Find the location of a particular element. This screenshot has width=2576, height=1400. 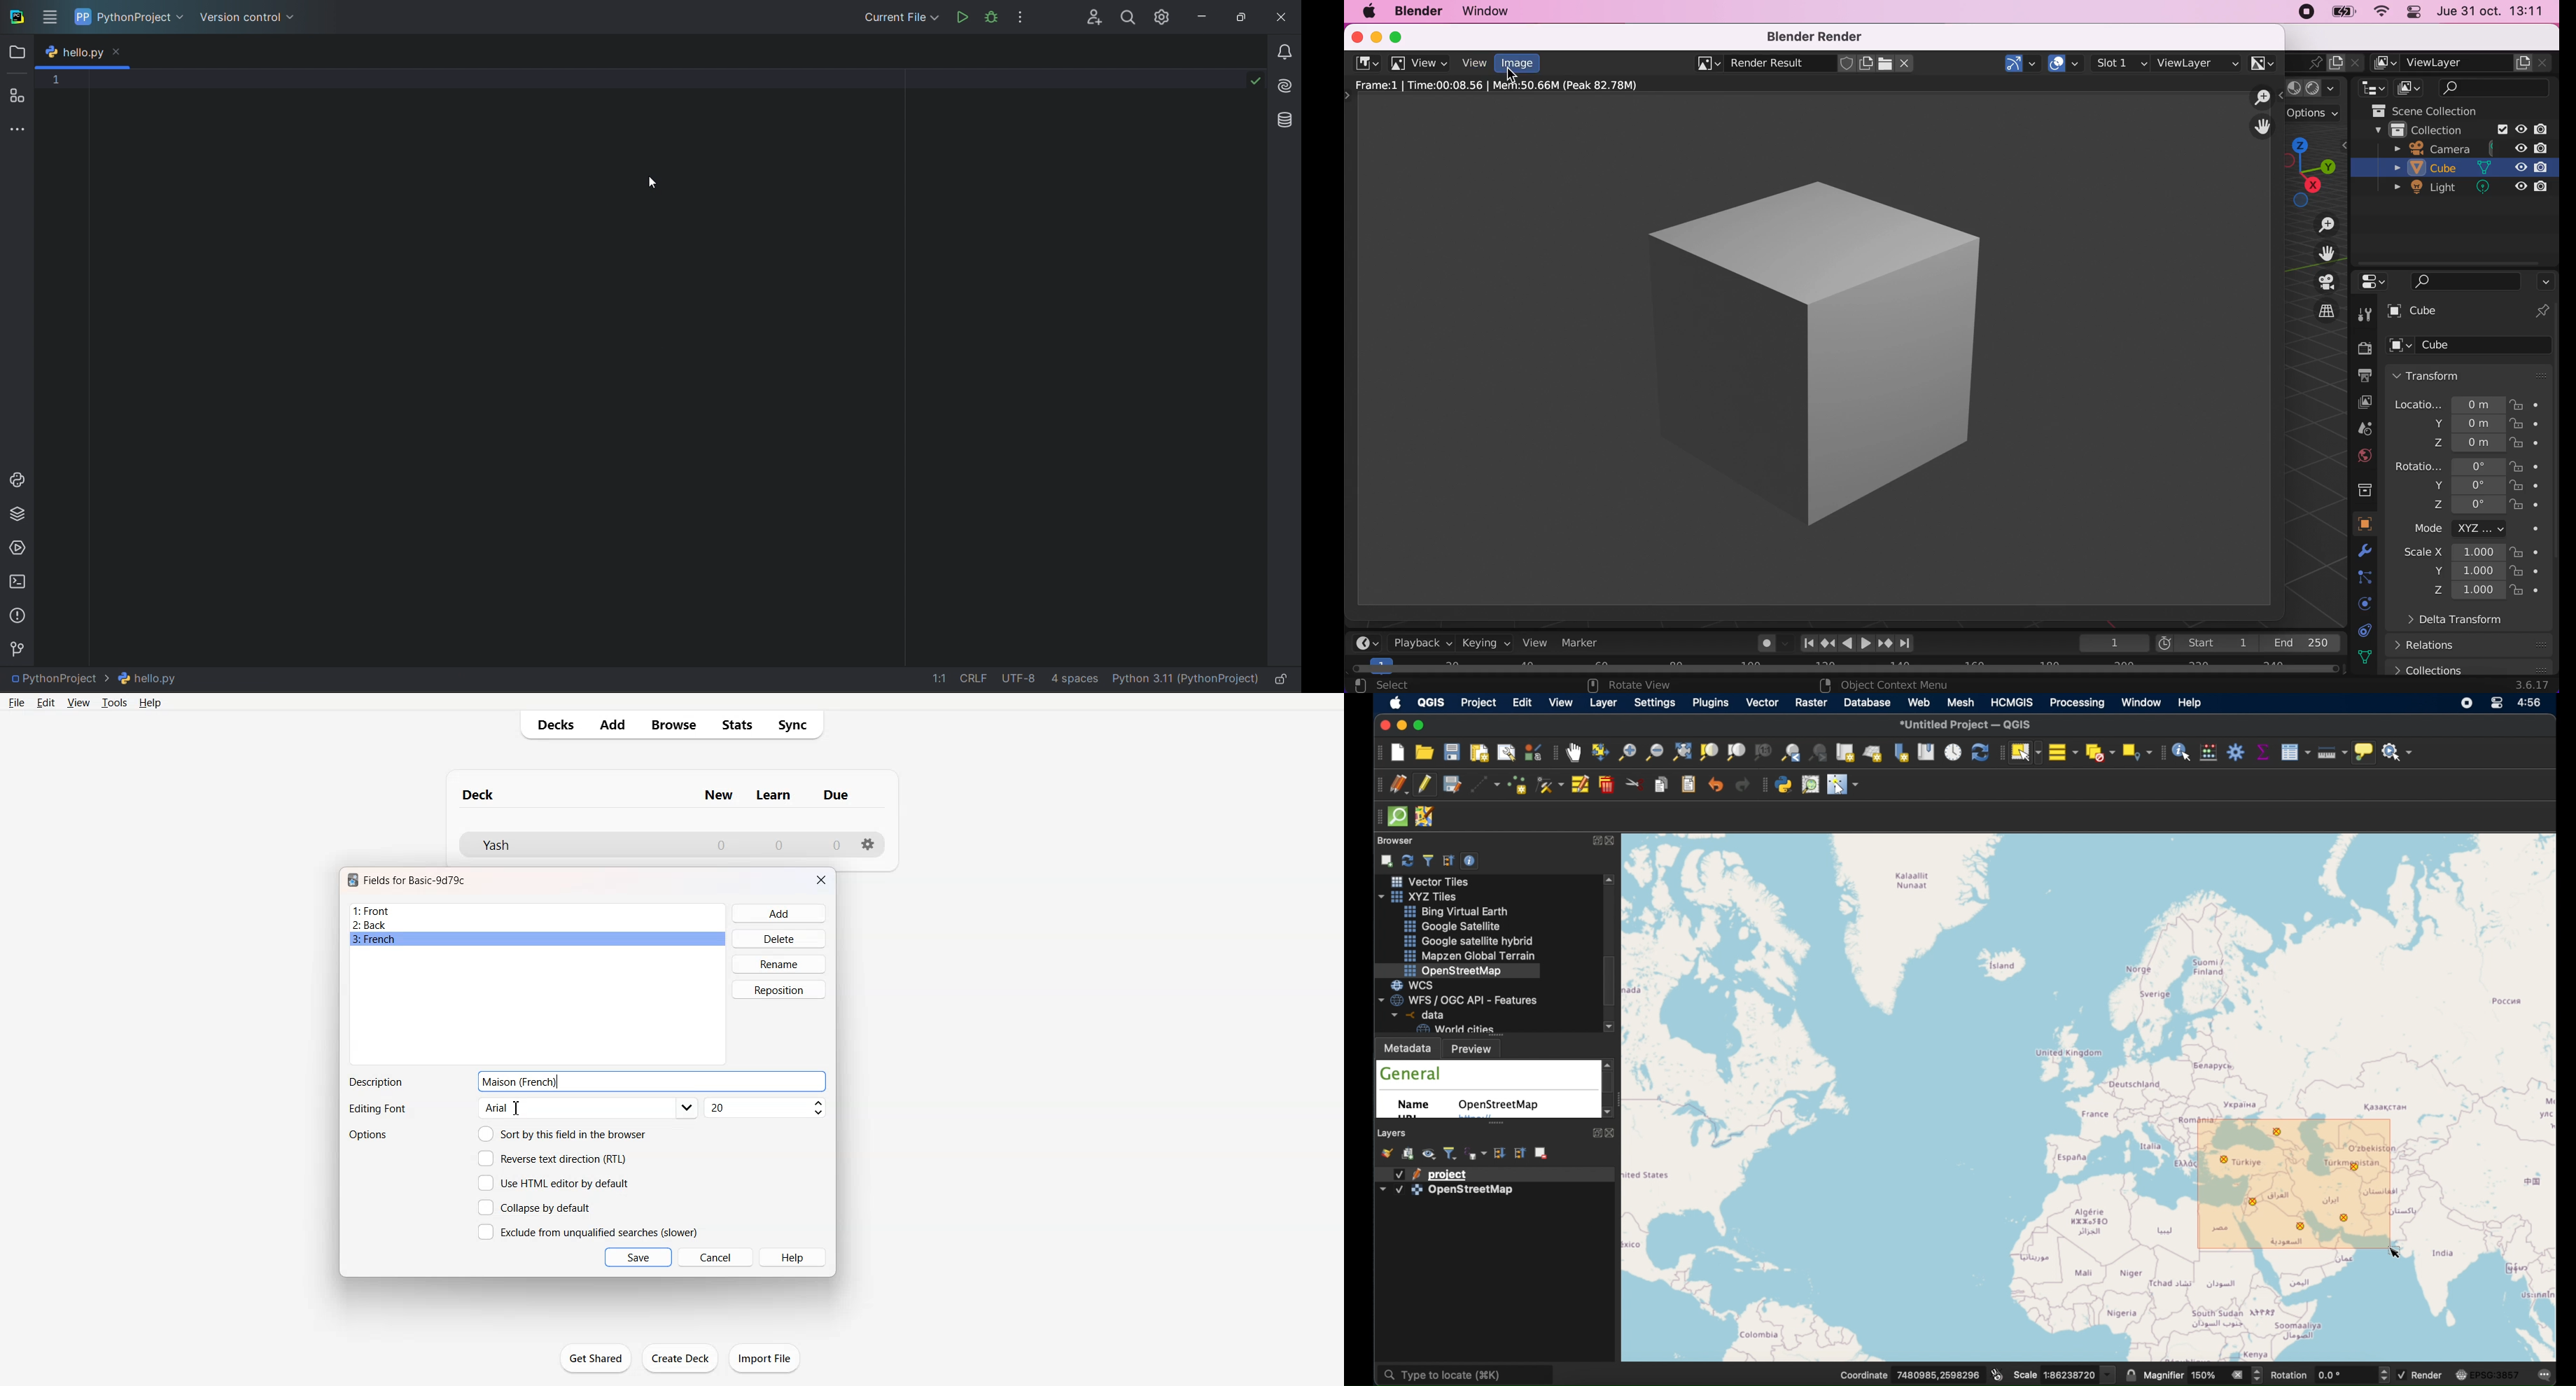

Editing font options is located at coordinates (589, 1108).